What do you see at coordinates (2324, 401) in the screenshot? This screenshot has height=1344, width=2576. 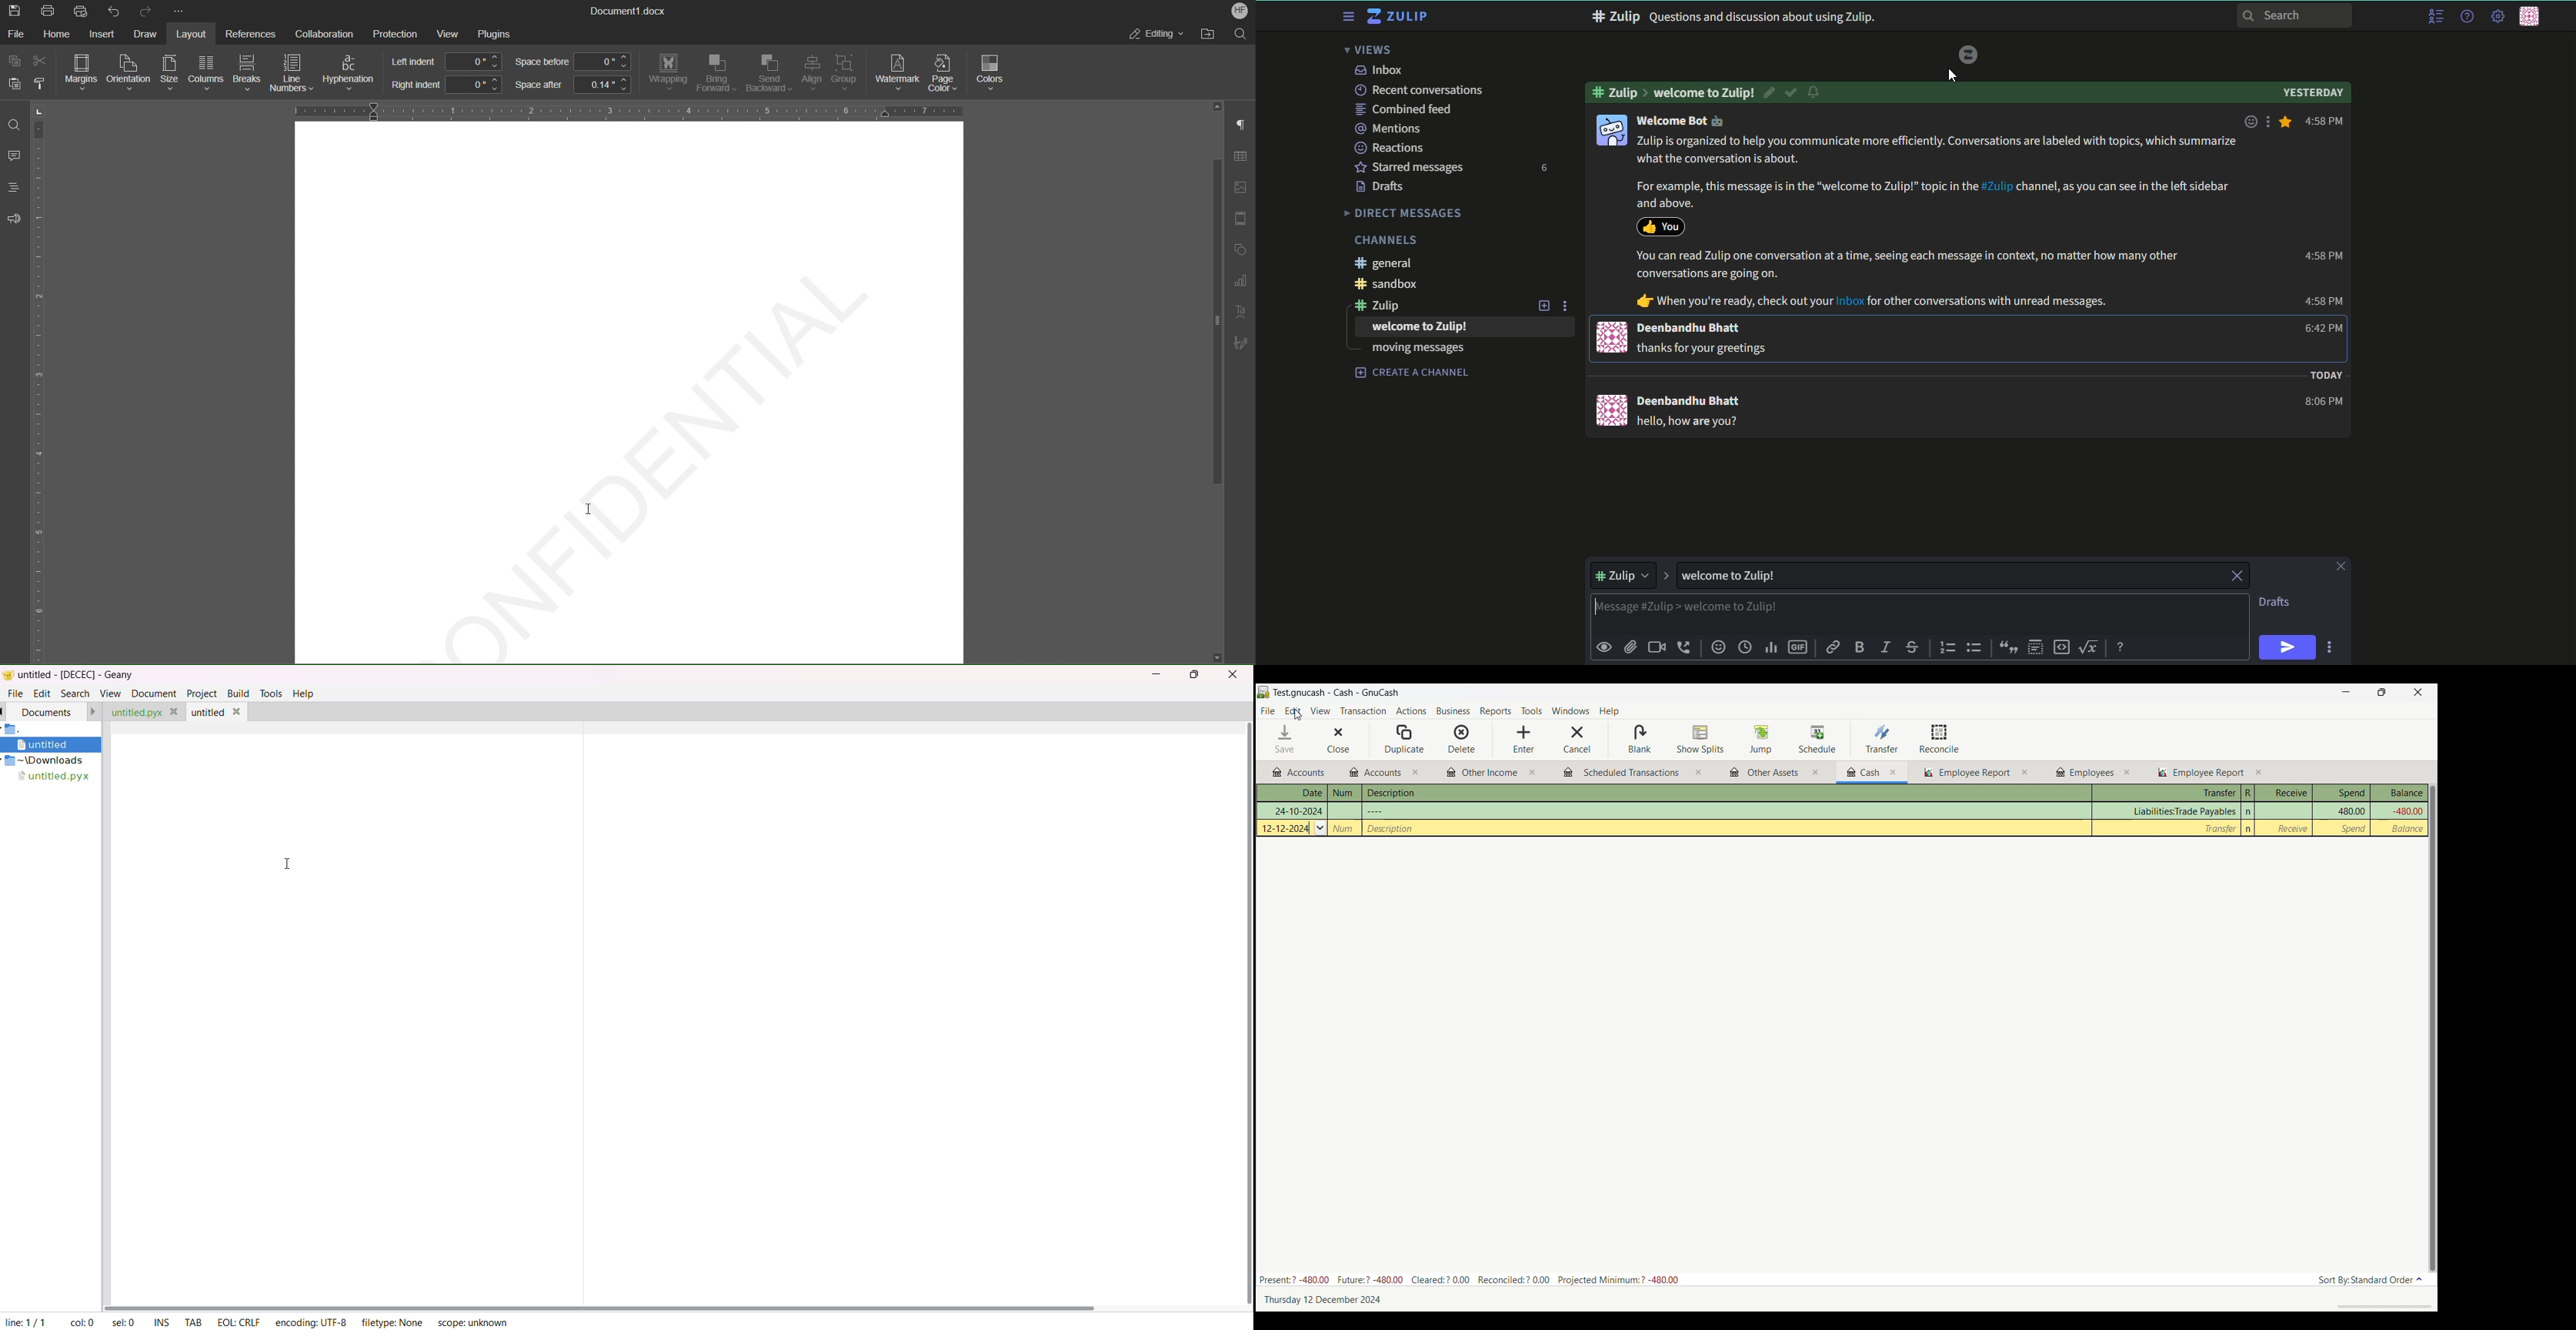 I see `8:06 PM` at bounding box center [2324, 401].